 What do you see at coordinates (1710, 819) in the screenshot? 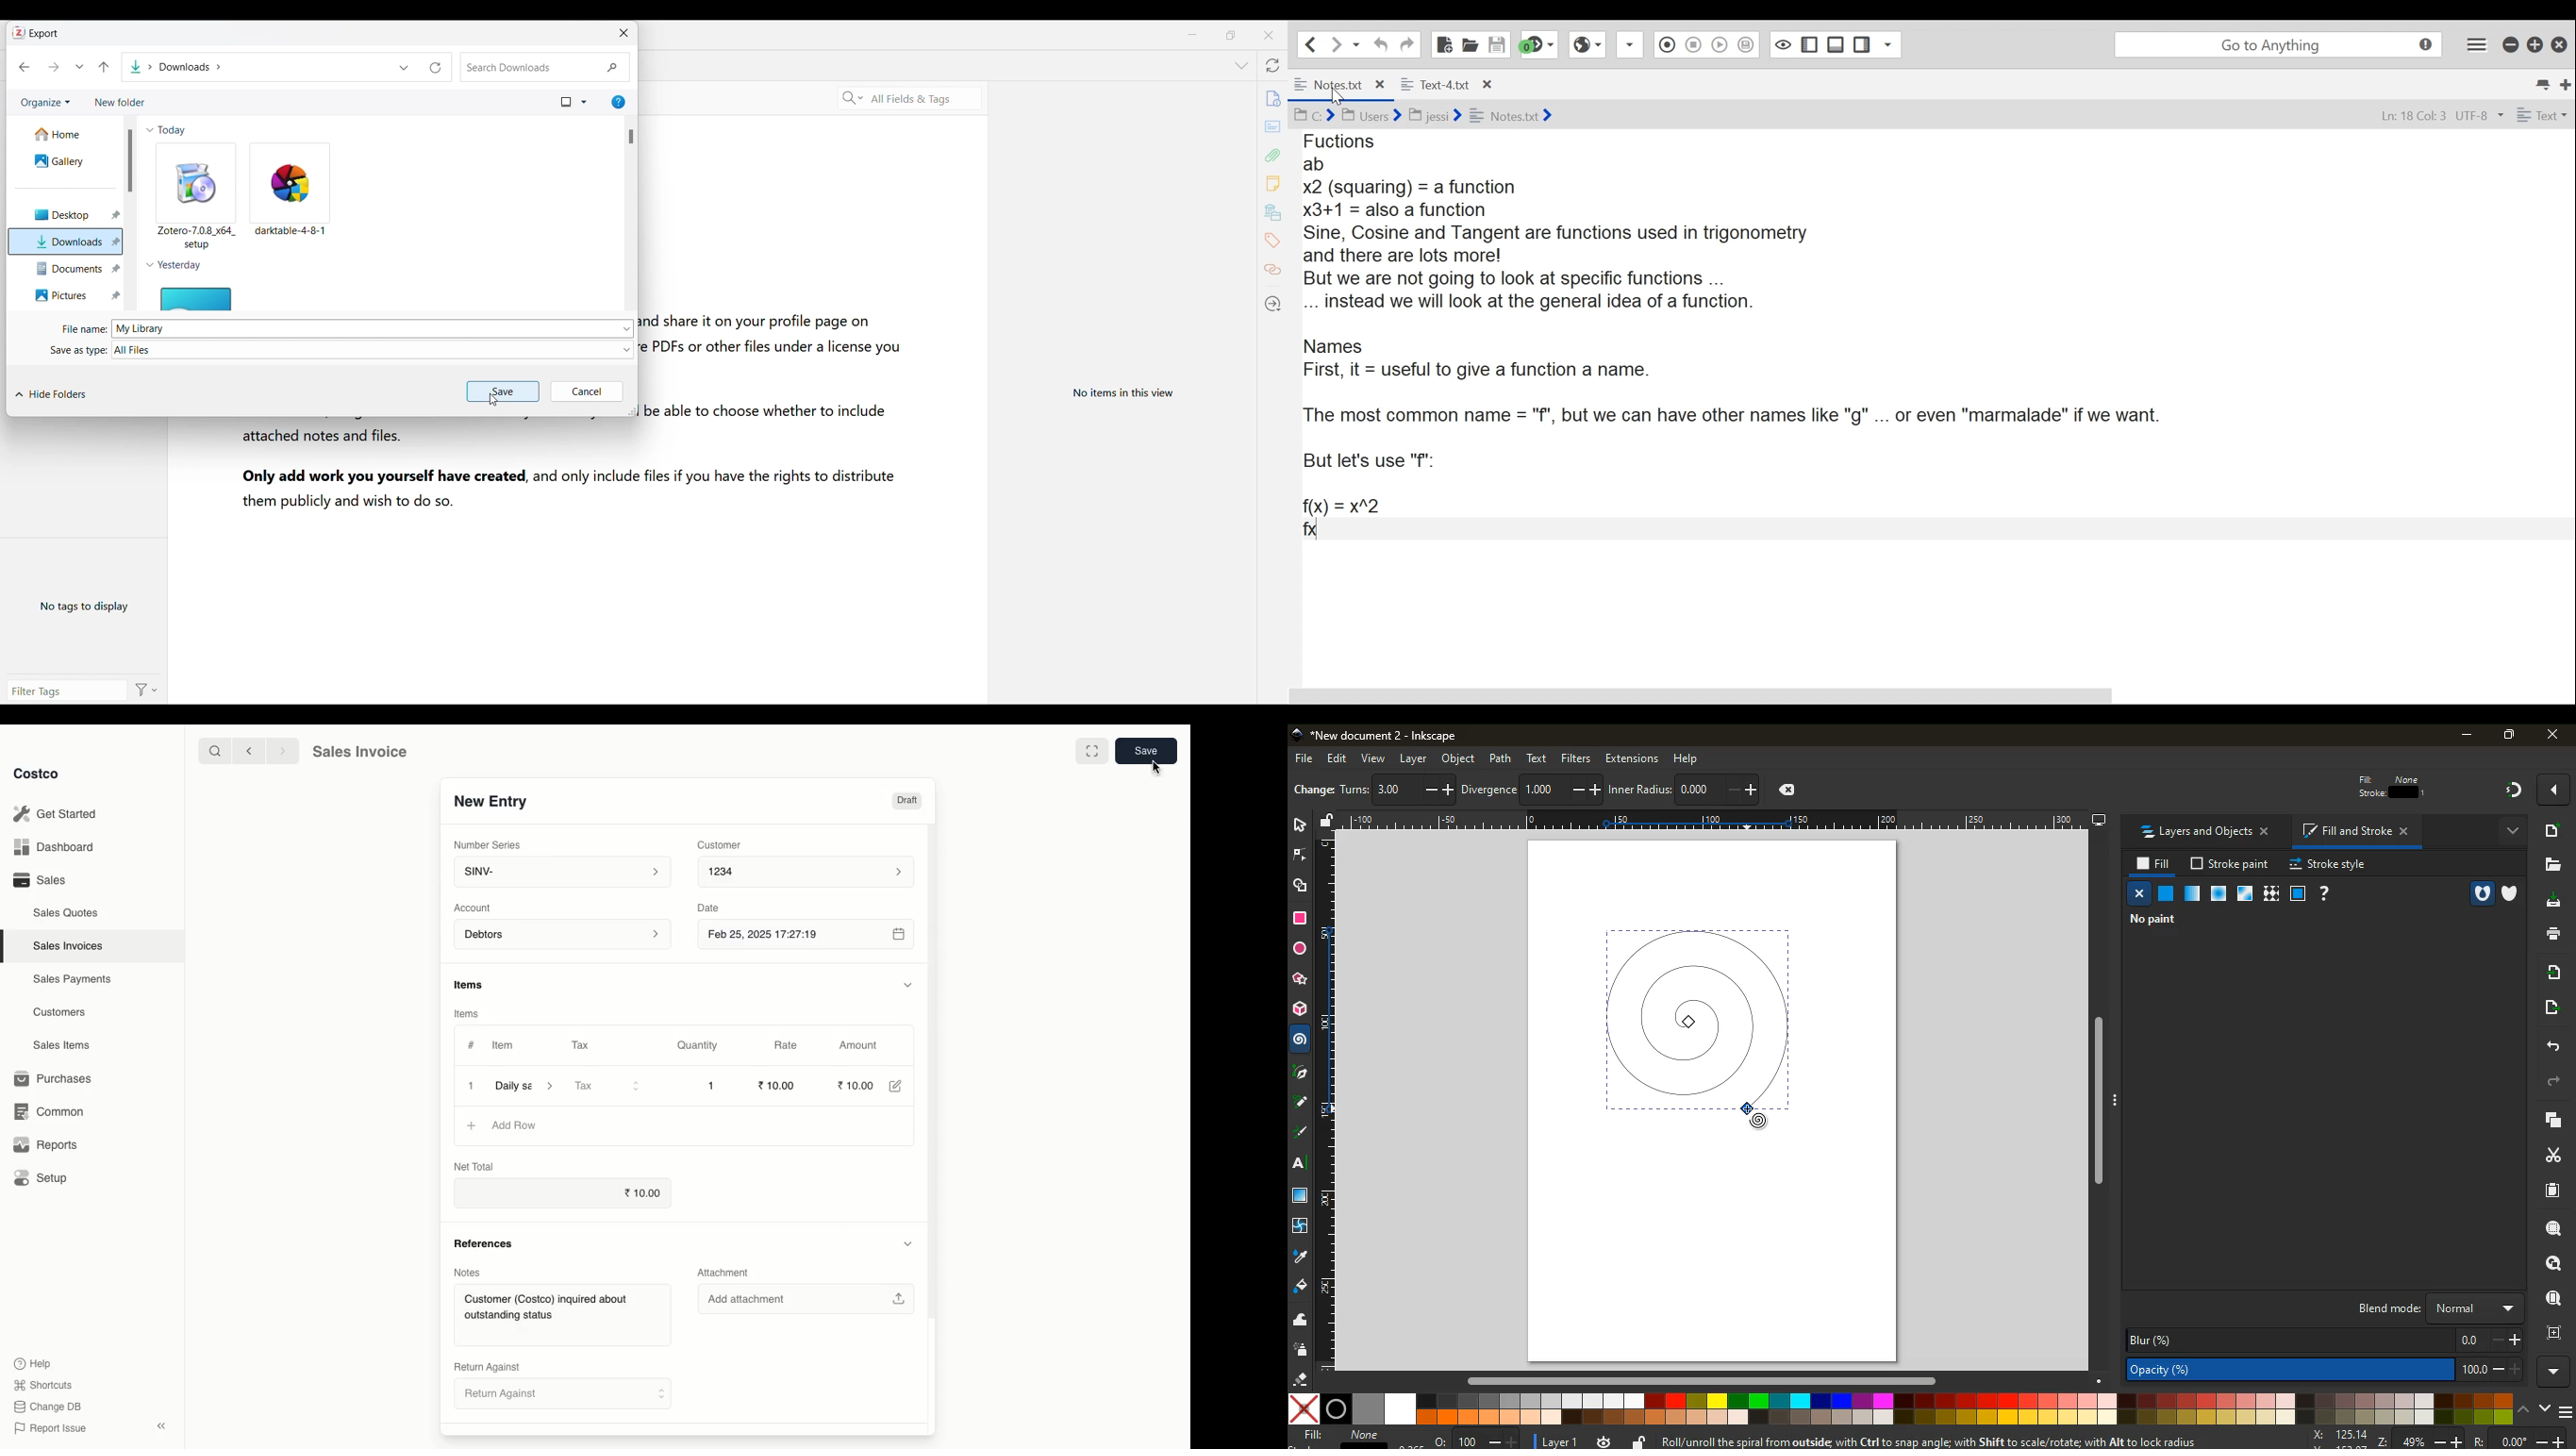
I see `spiral size` at bounding box center [1710, 819].